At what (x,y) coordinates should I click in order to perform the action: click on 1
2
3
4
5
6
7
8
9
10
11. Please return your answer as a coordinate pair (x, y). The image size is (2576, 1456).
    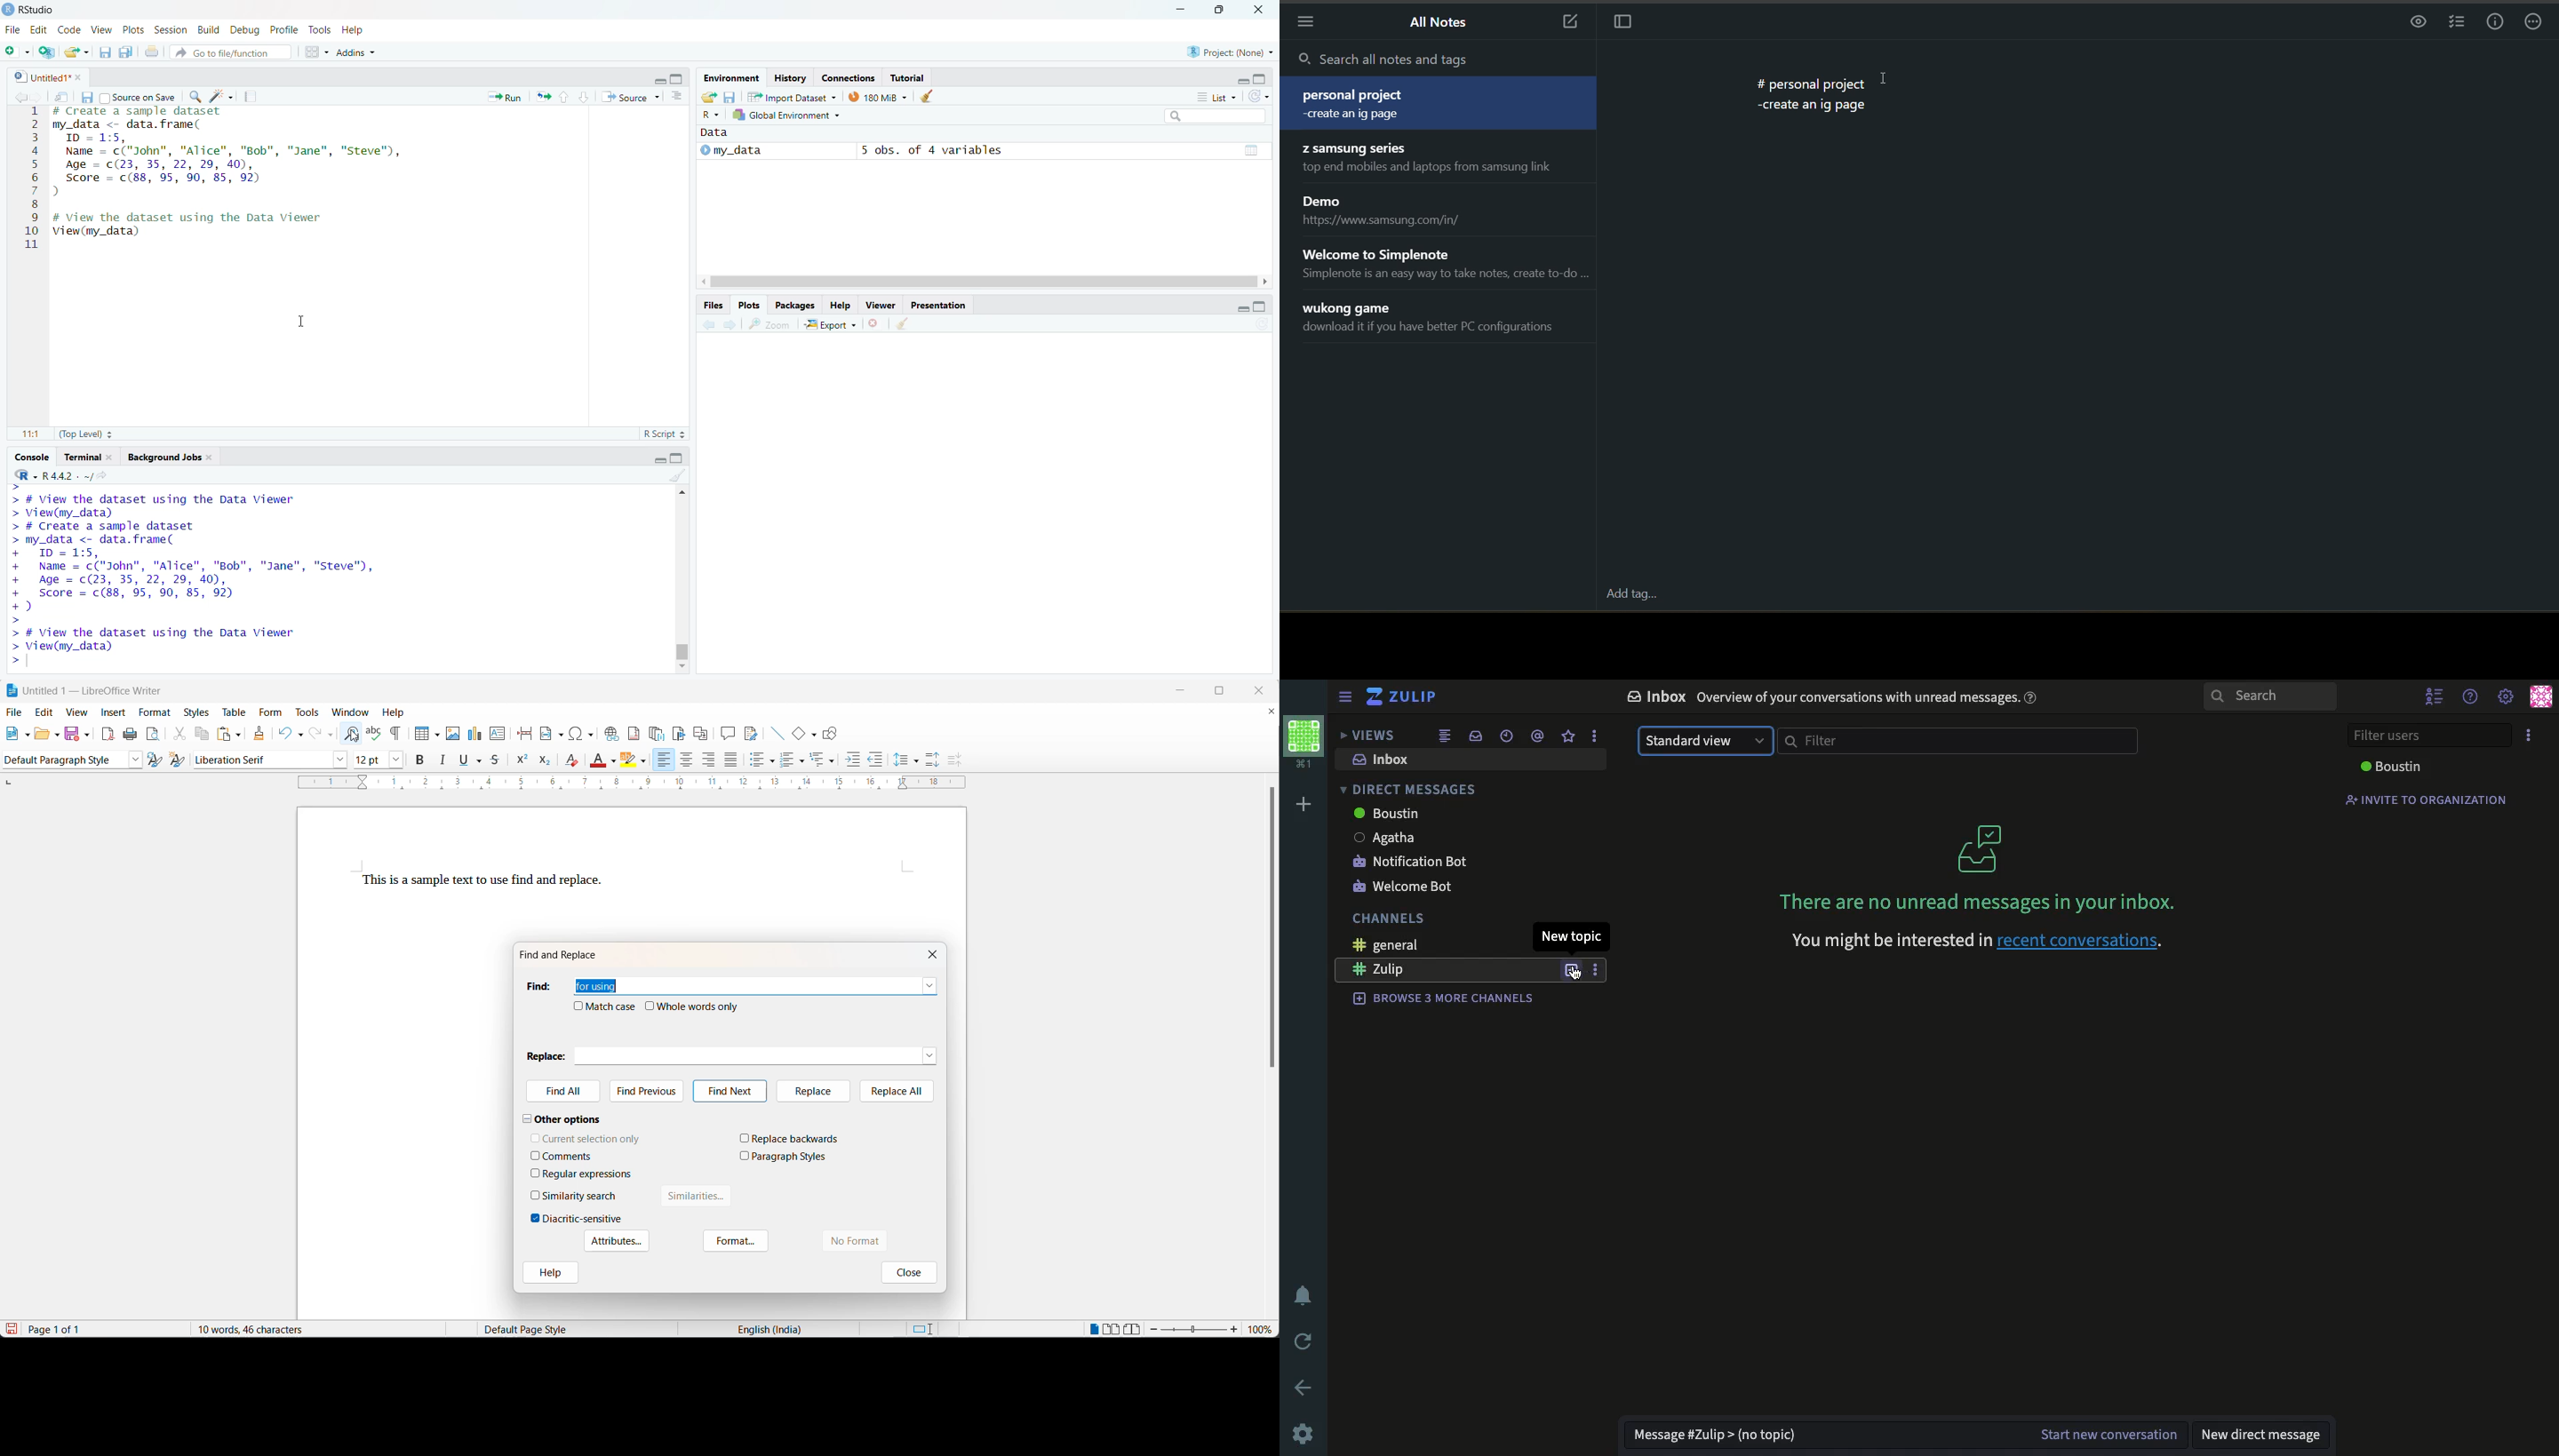
    Looking at the image, I should click on (36, 180).